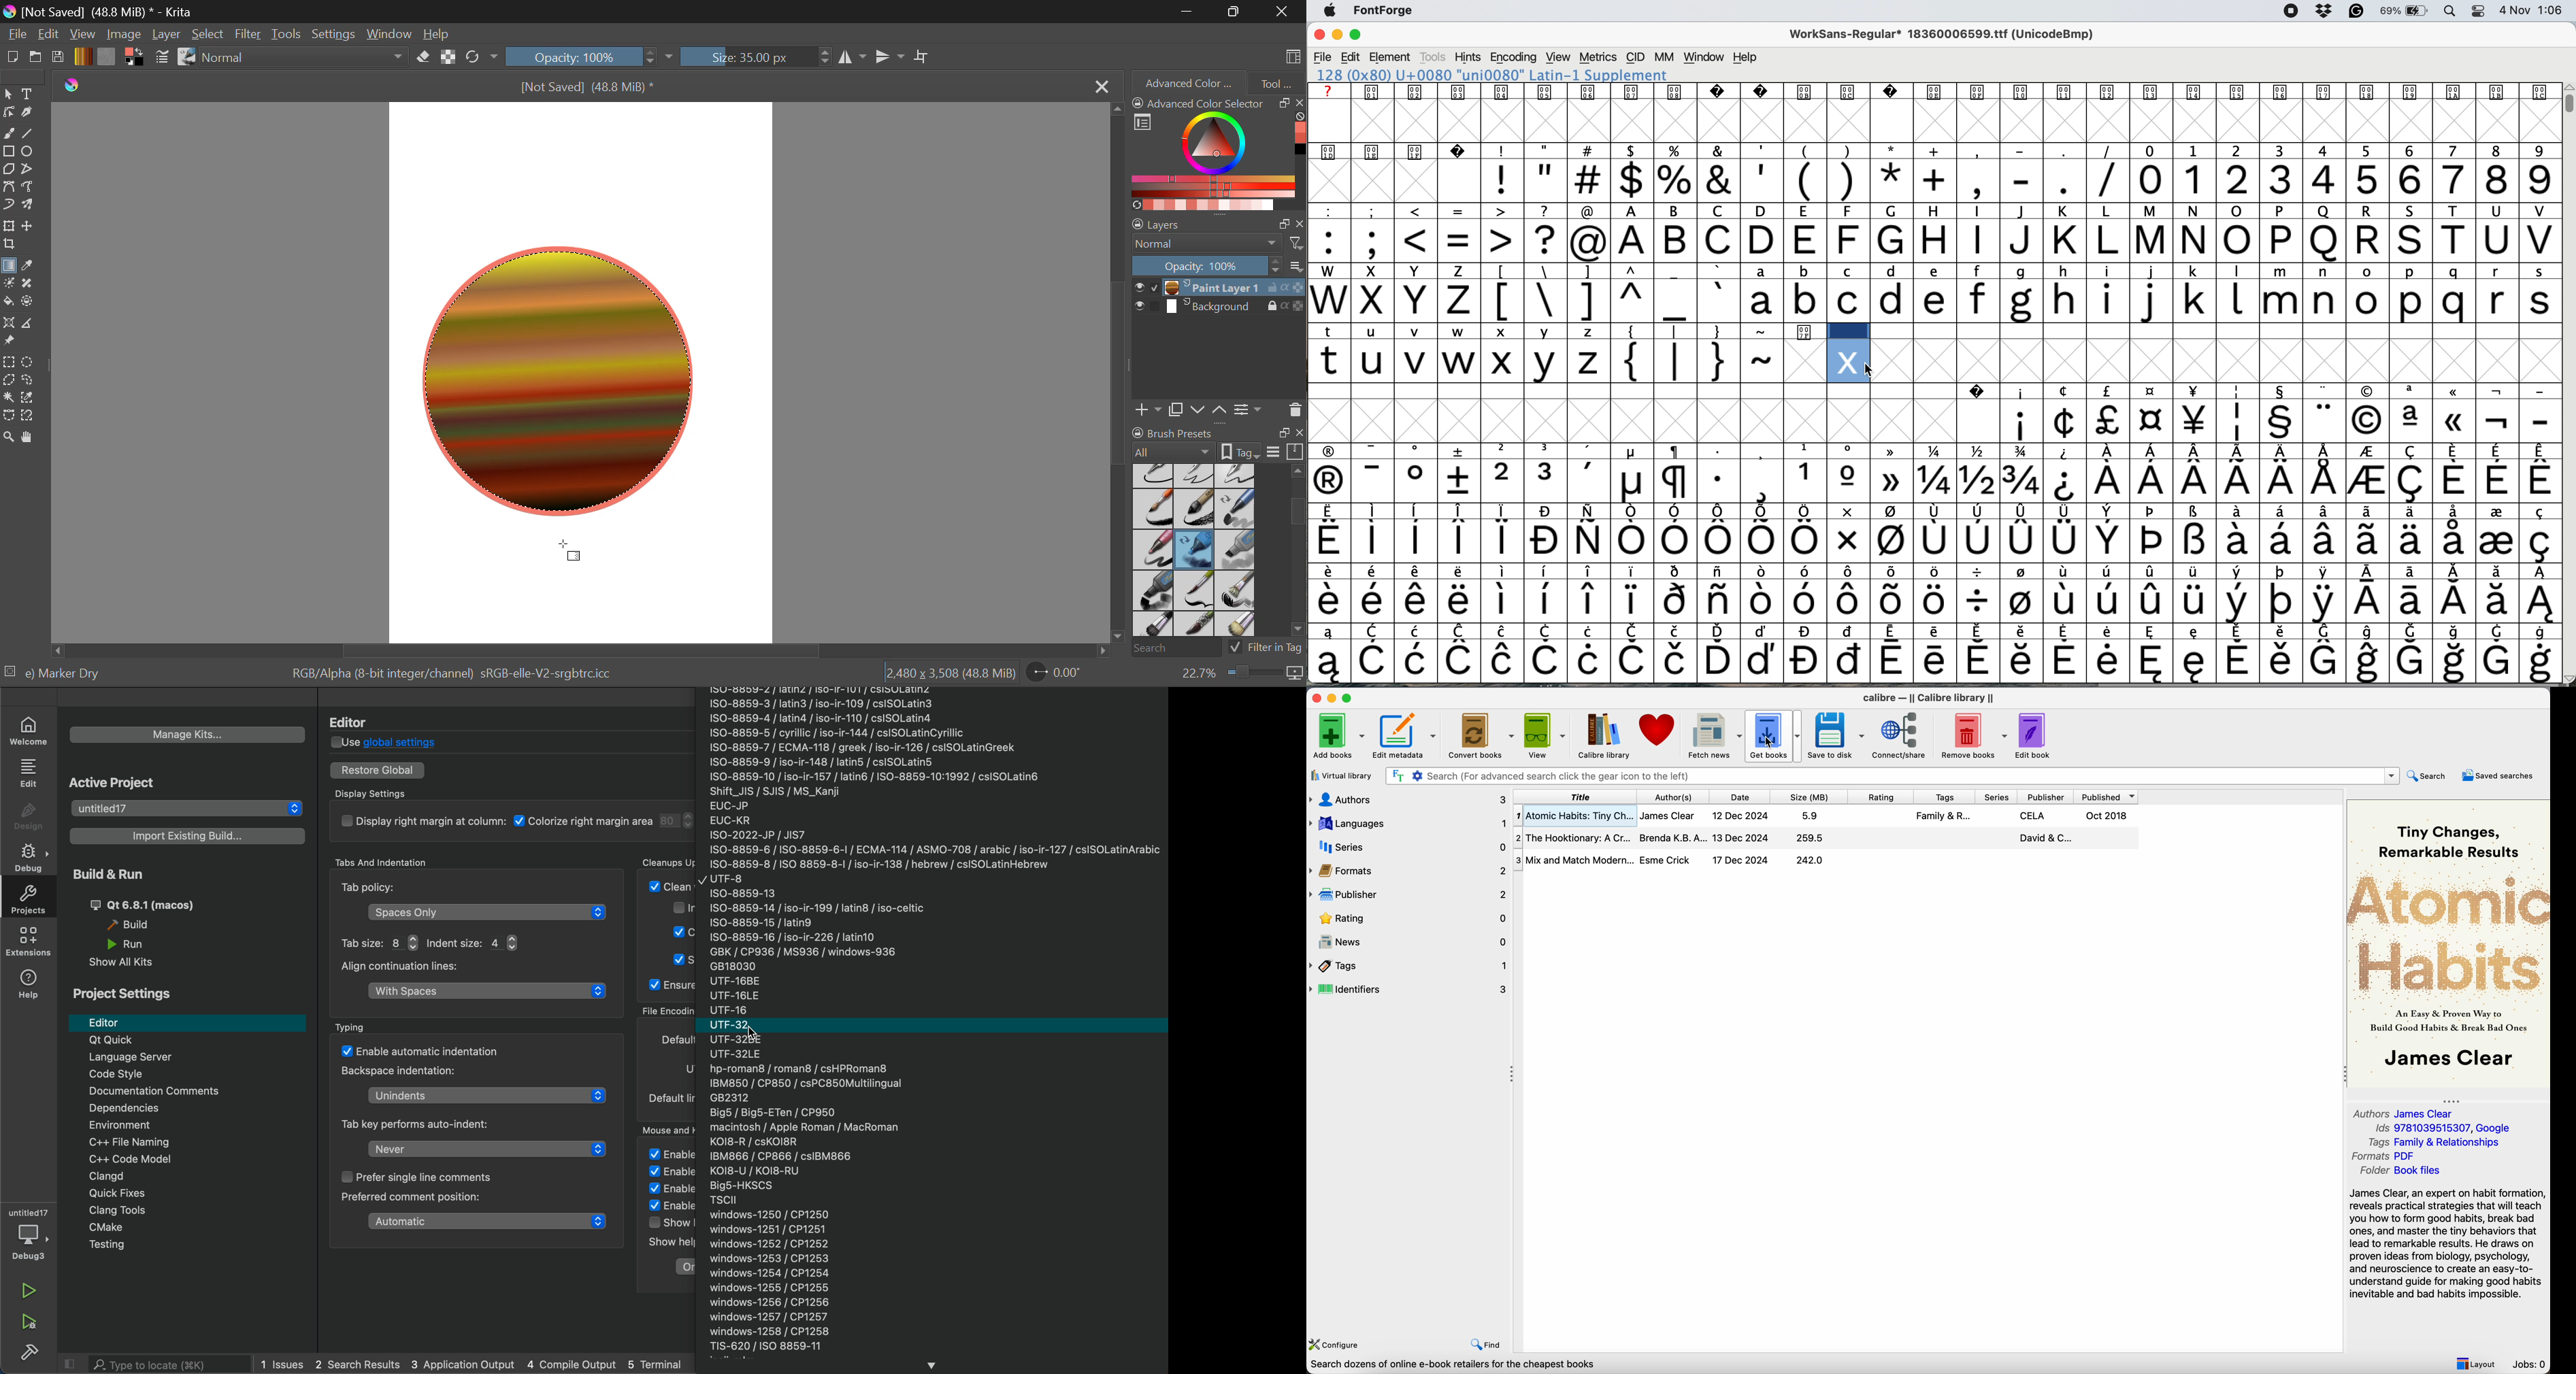  Describe the element at coordinates (106, 56) in the screenshot. I see `Texture` at that location.